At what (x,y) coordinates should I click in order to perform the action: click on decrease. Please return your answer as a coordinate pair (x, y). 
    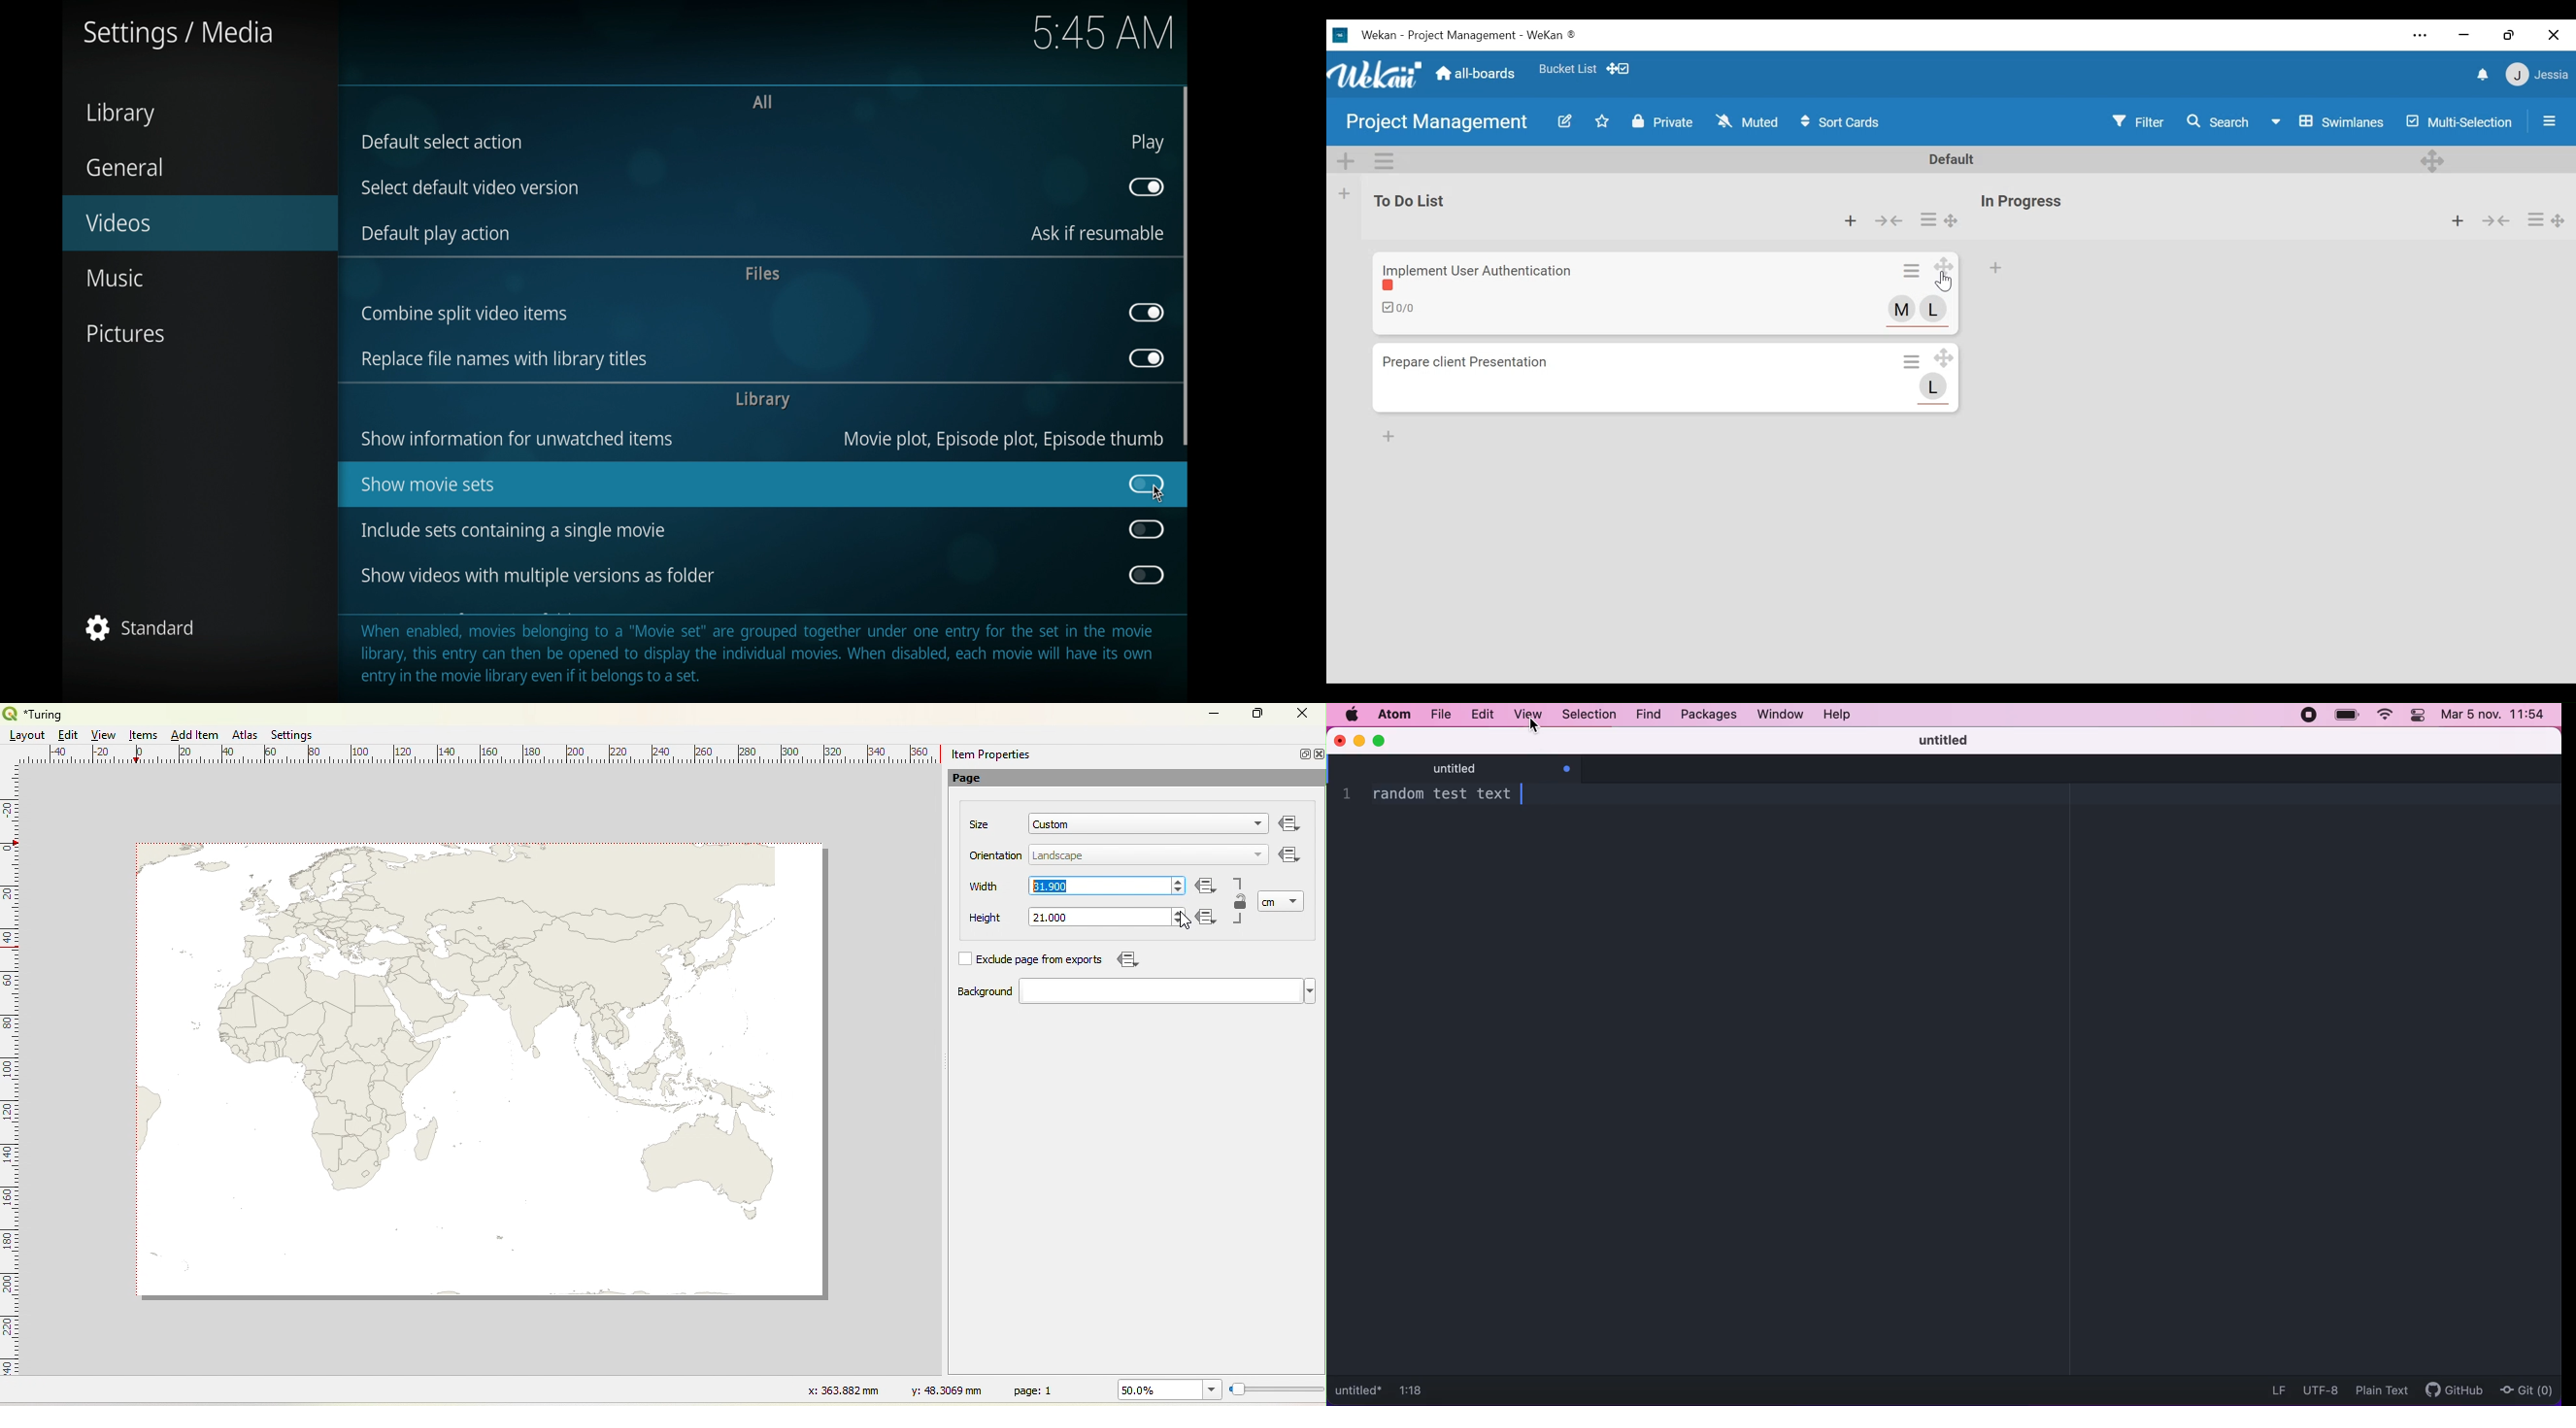
    Looking at the image, I should click on (1178, 891).